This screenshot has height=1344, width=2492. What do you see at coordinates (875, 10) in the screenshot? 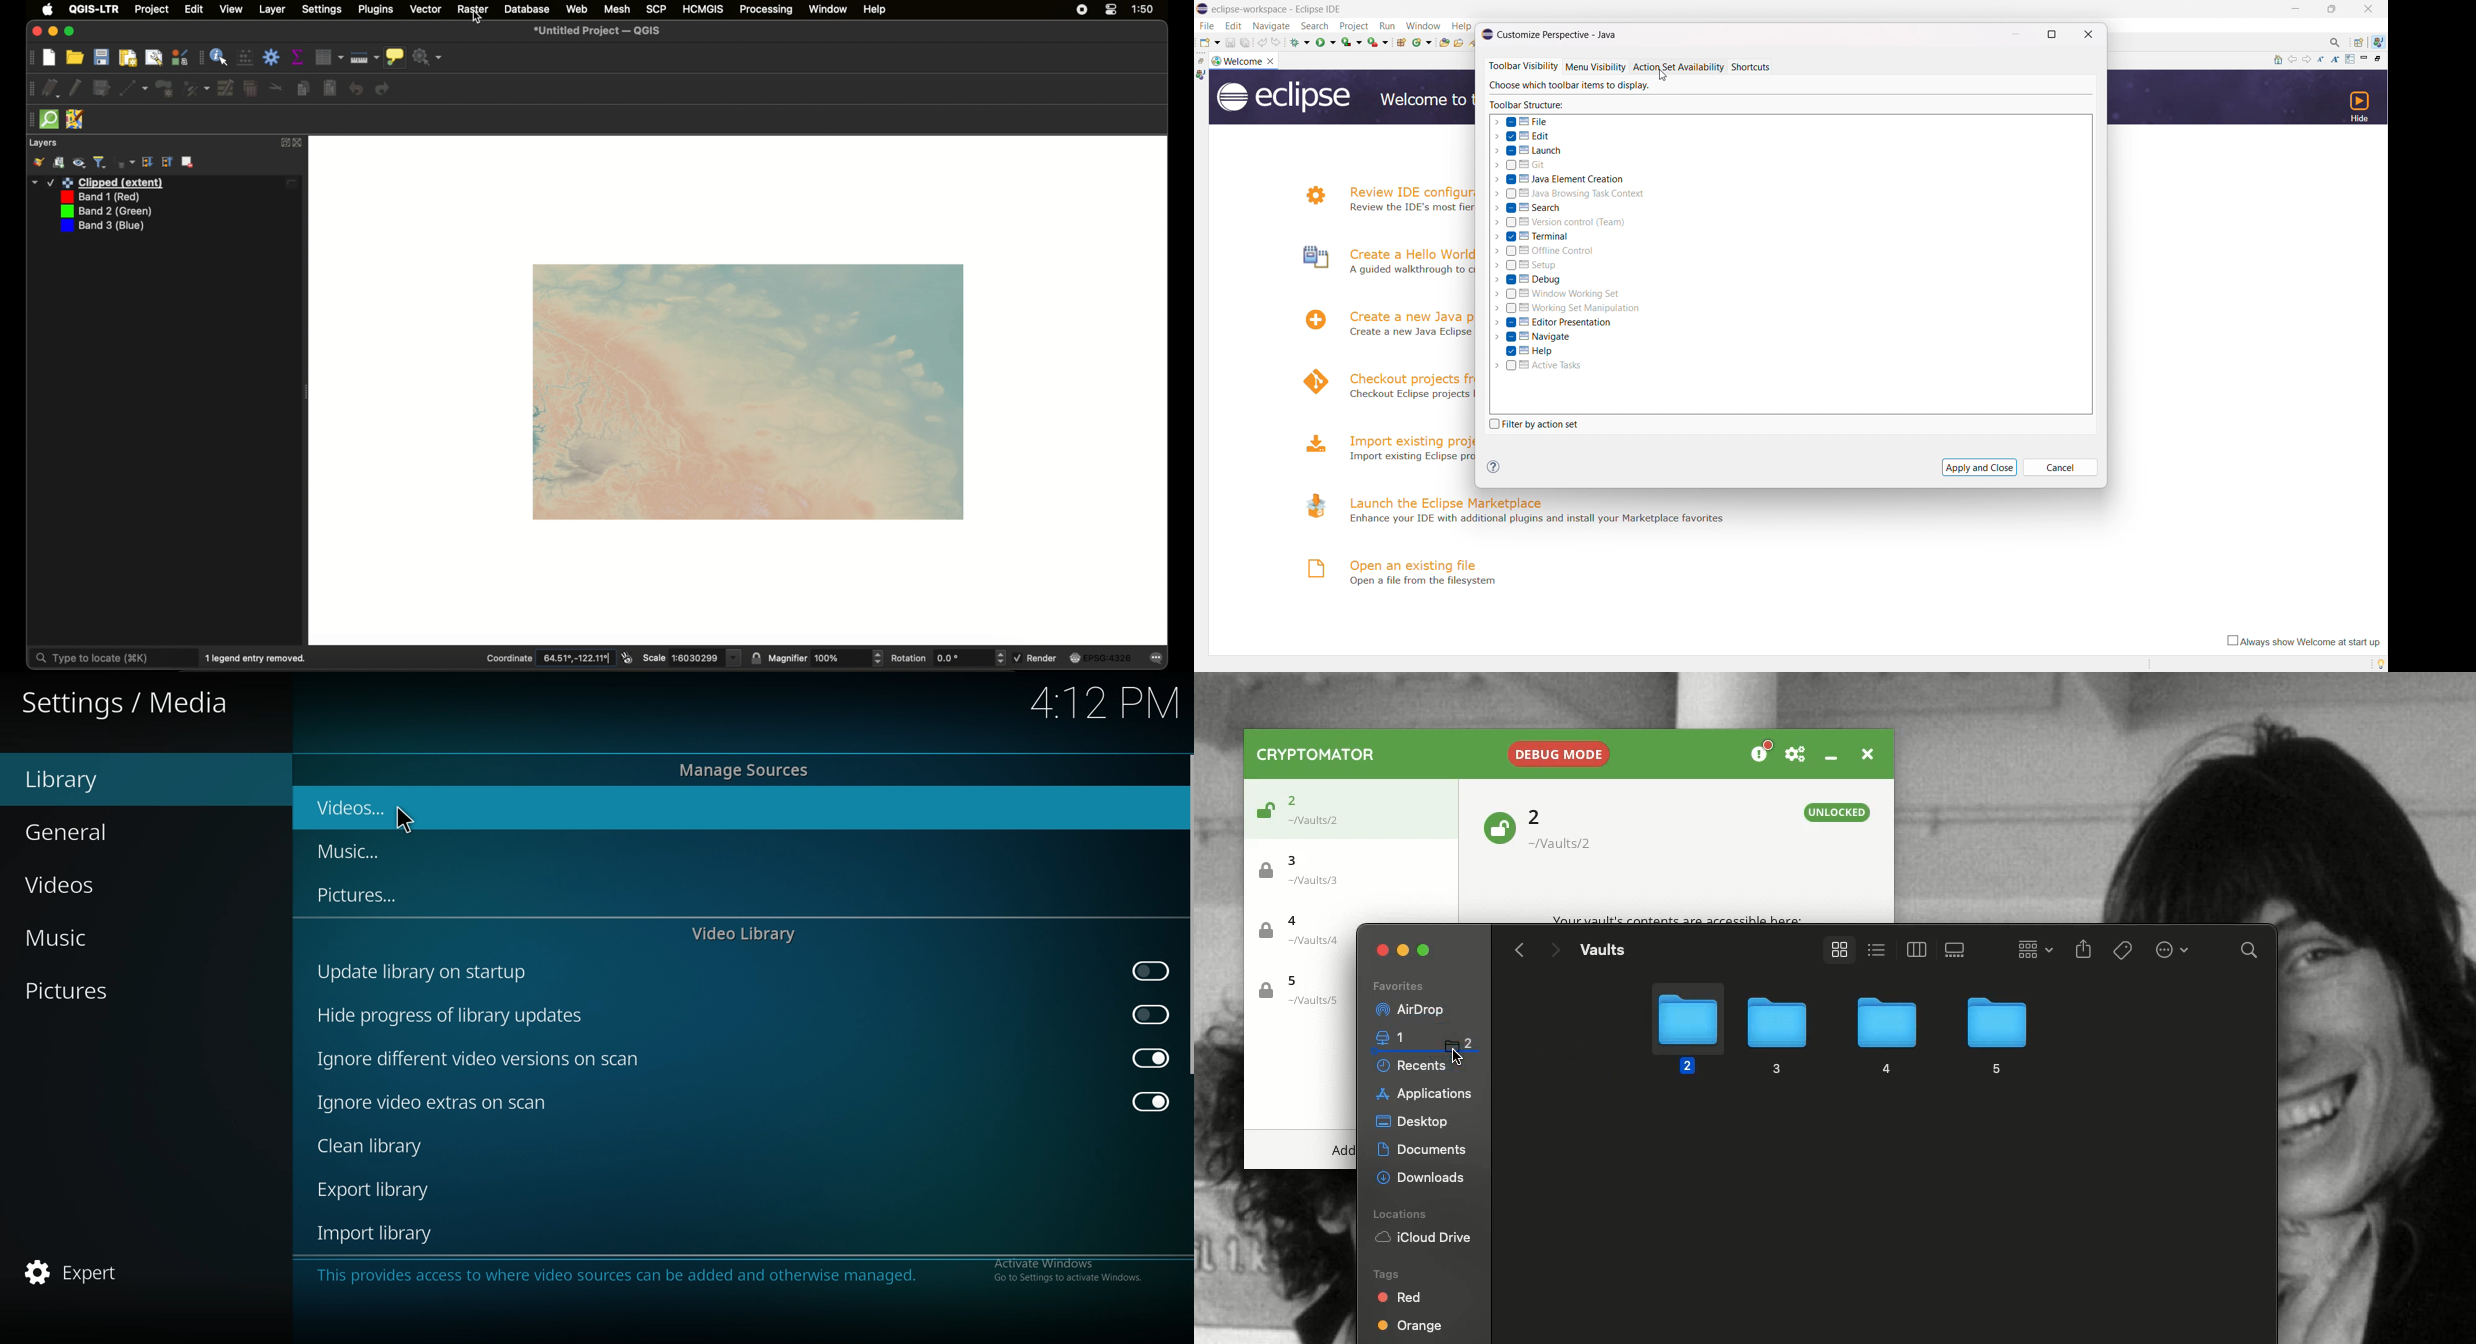
I see `help` at bounding box center [875, 10].